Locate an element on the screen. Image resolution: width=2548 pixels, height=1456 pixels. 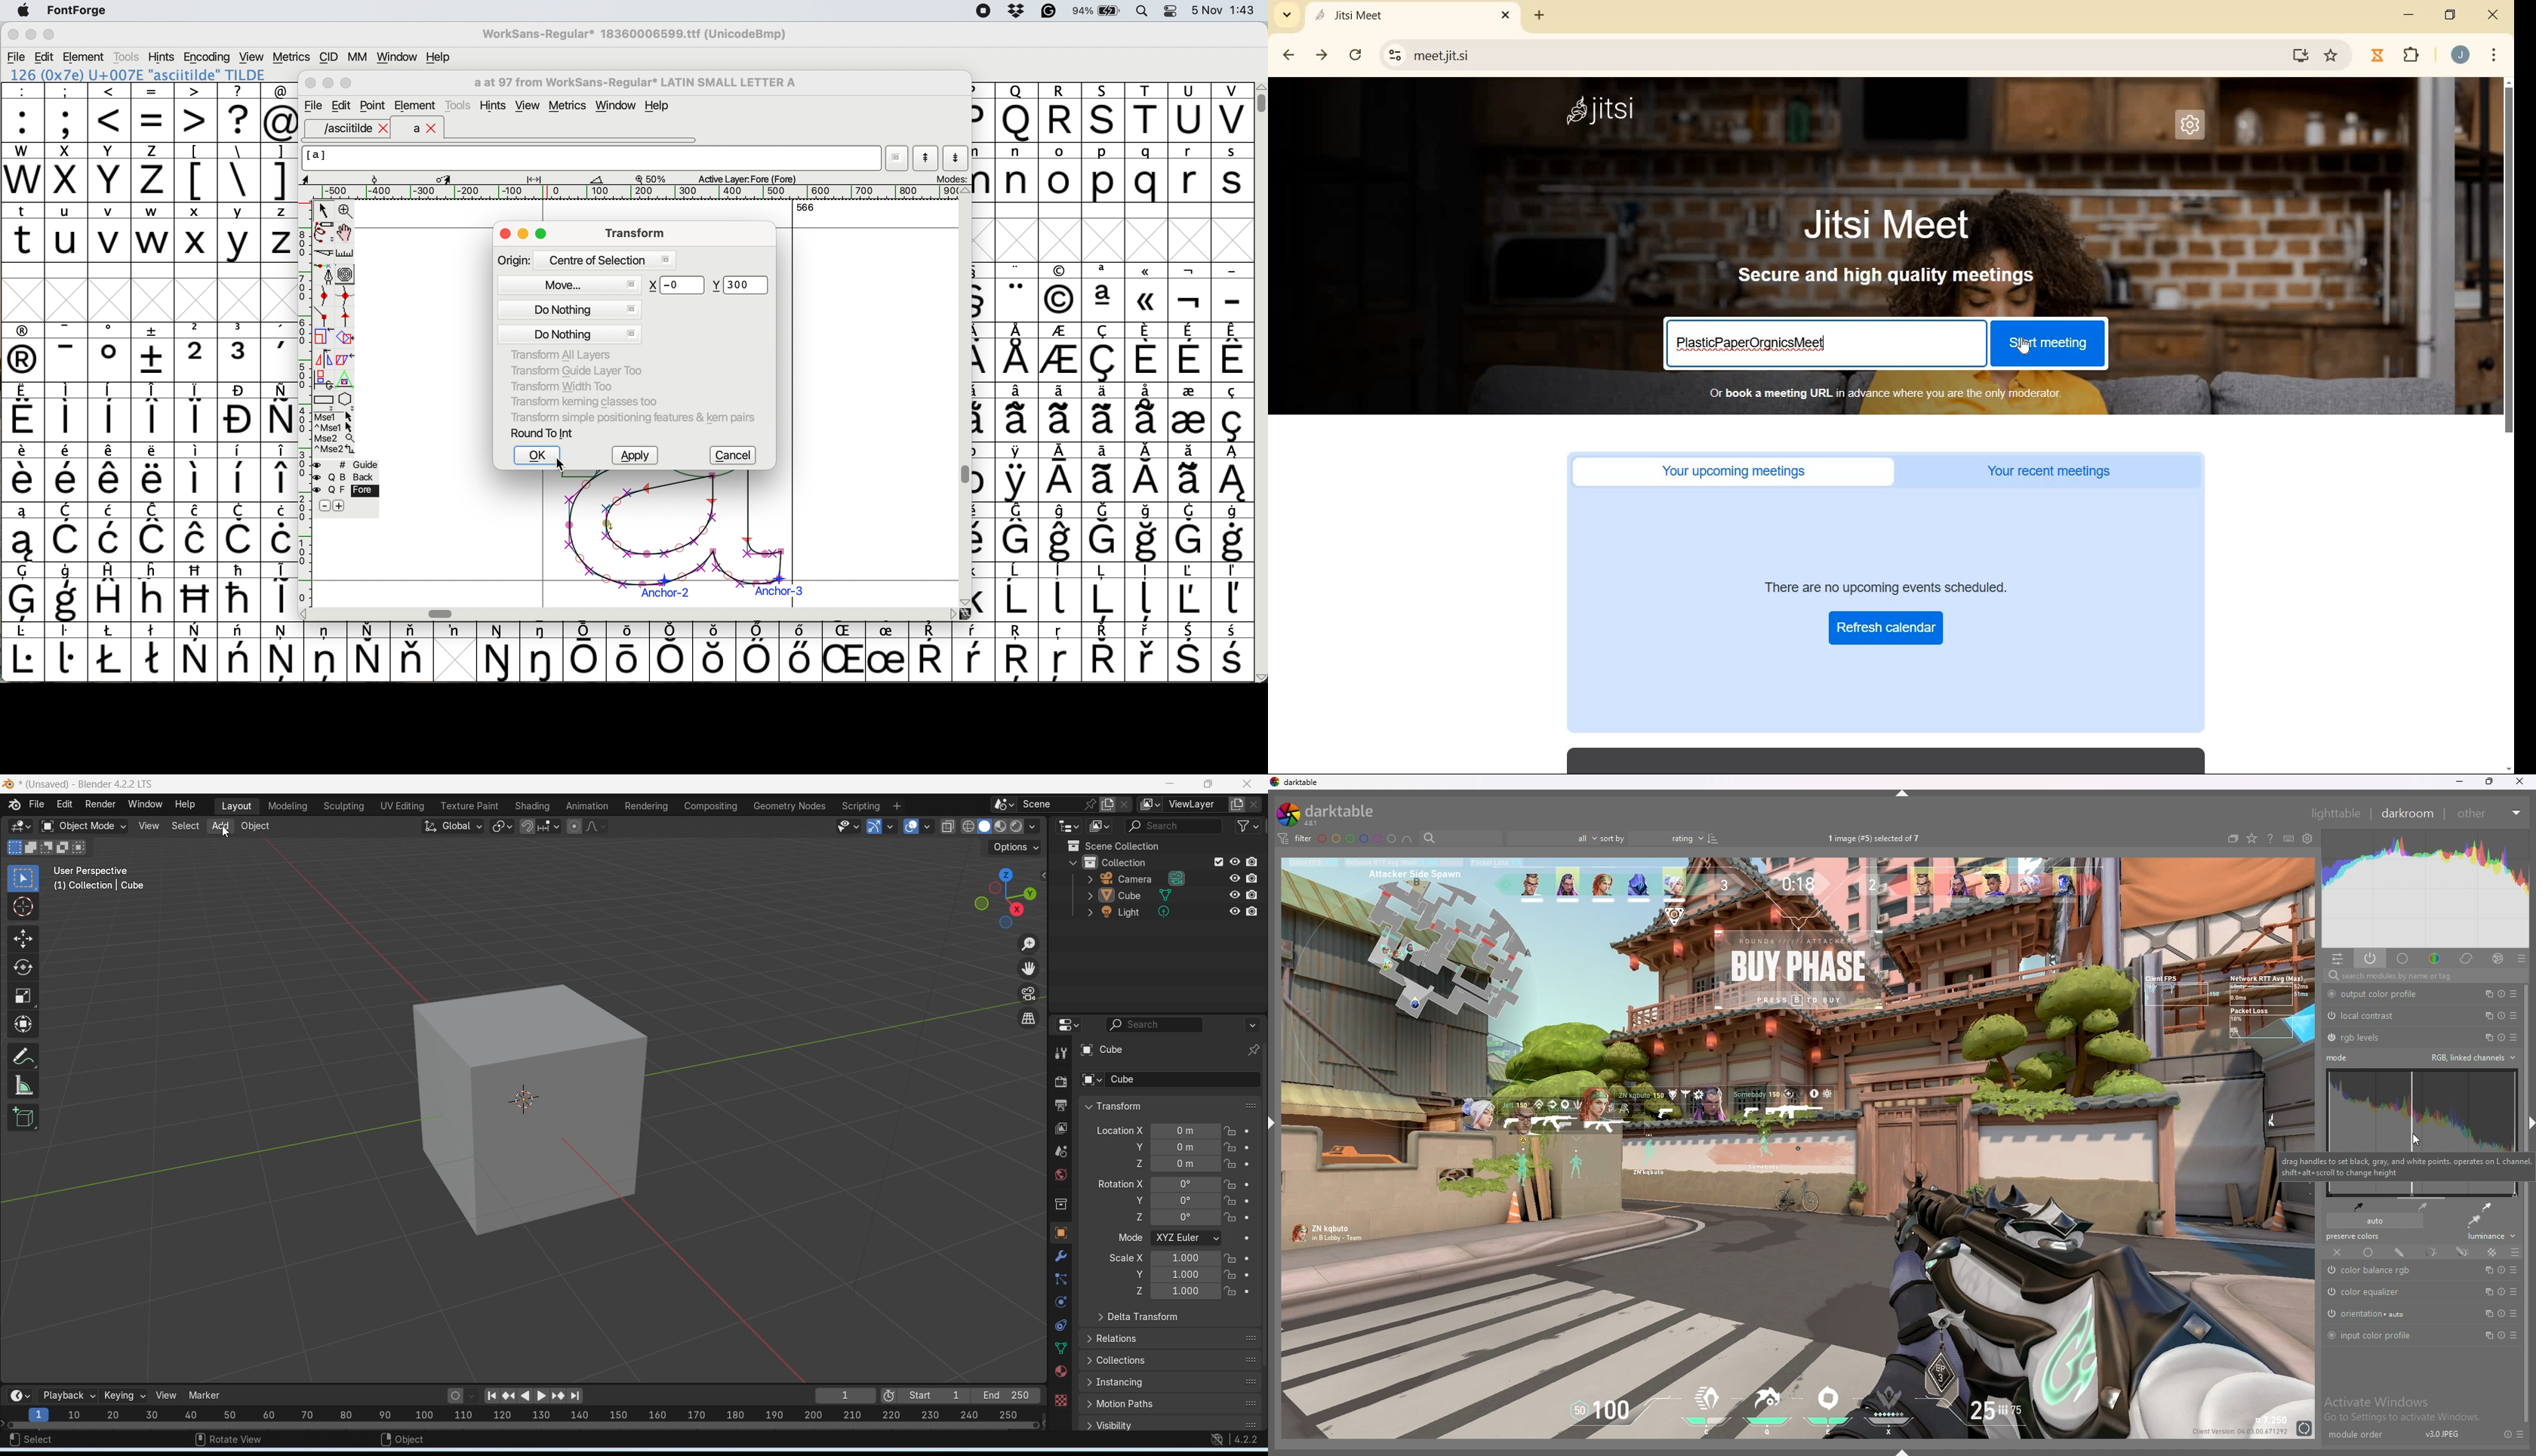
@ is located at coordinates (280, 113).